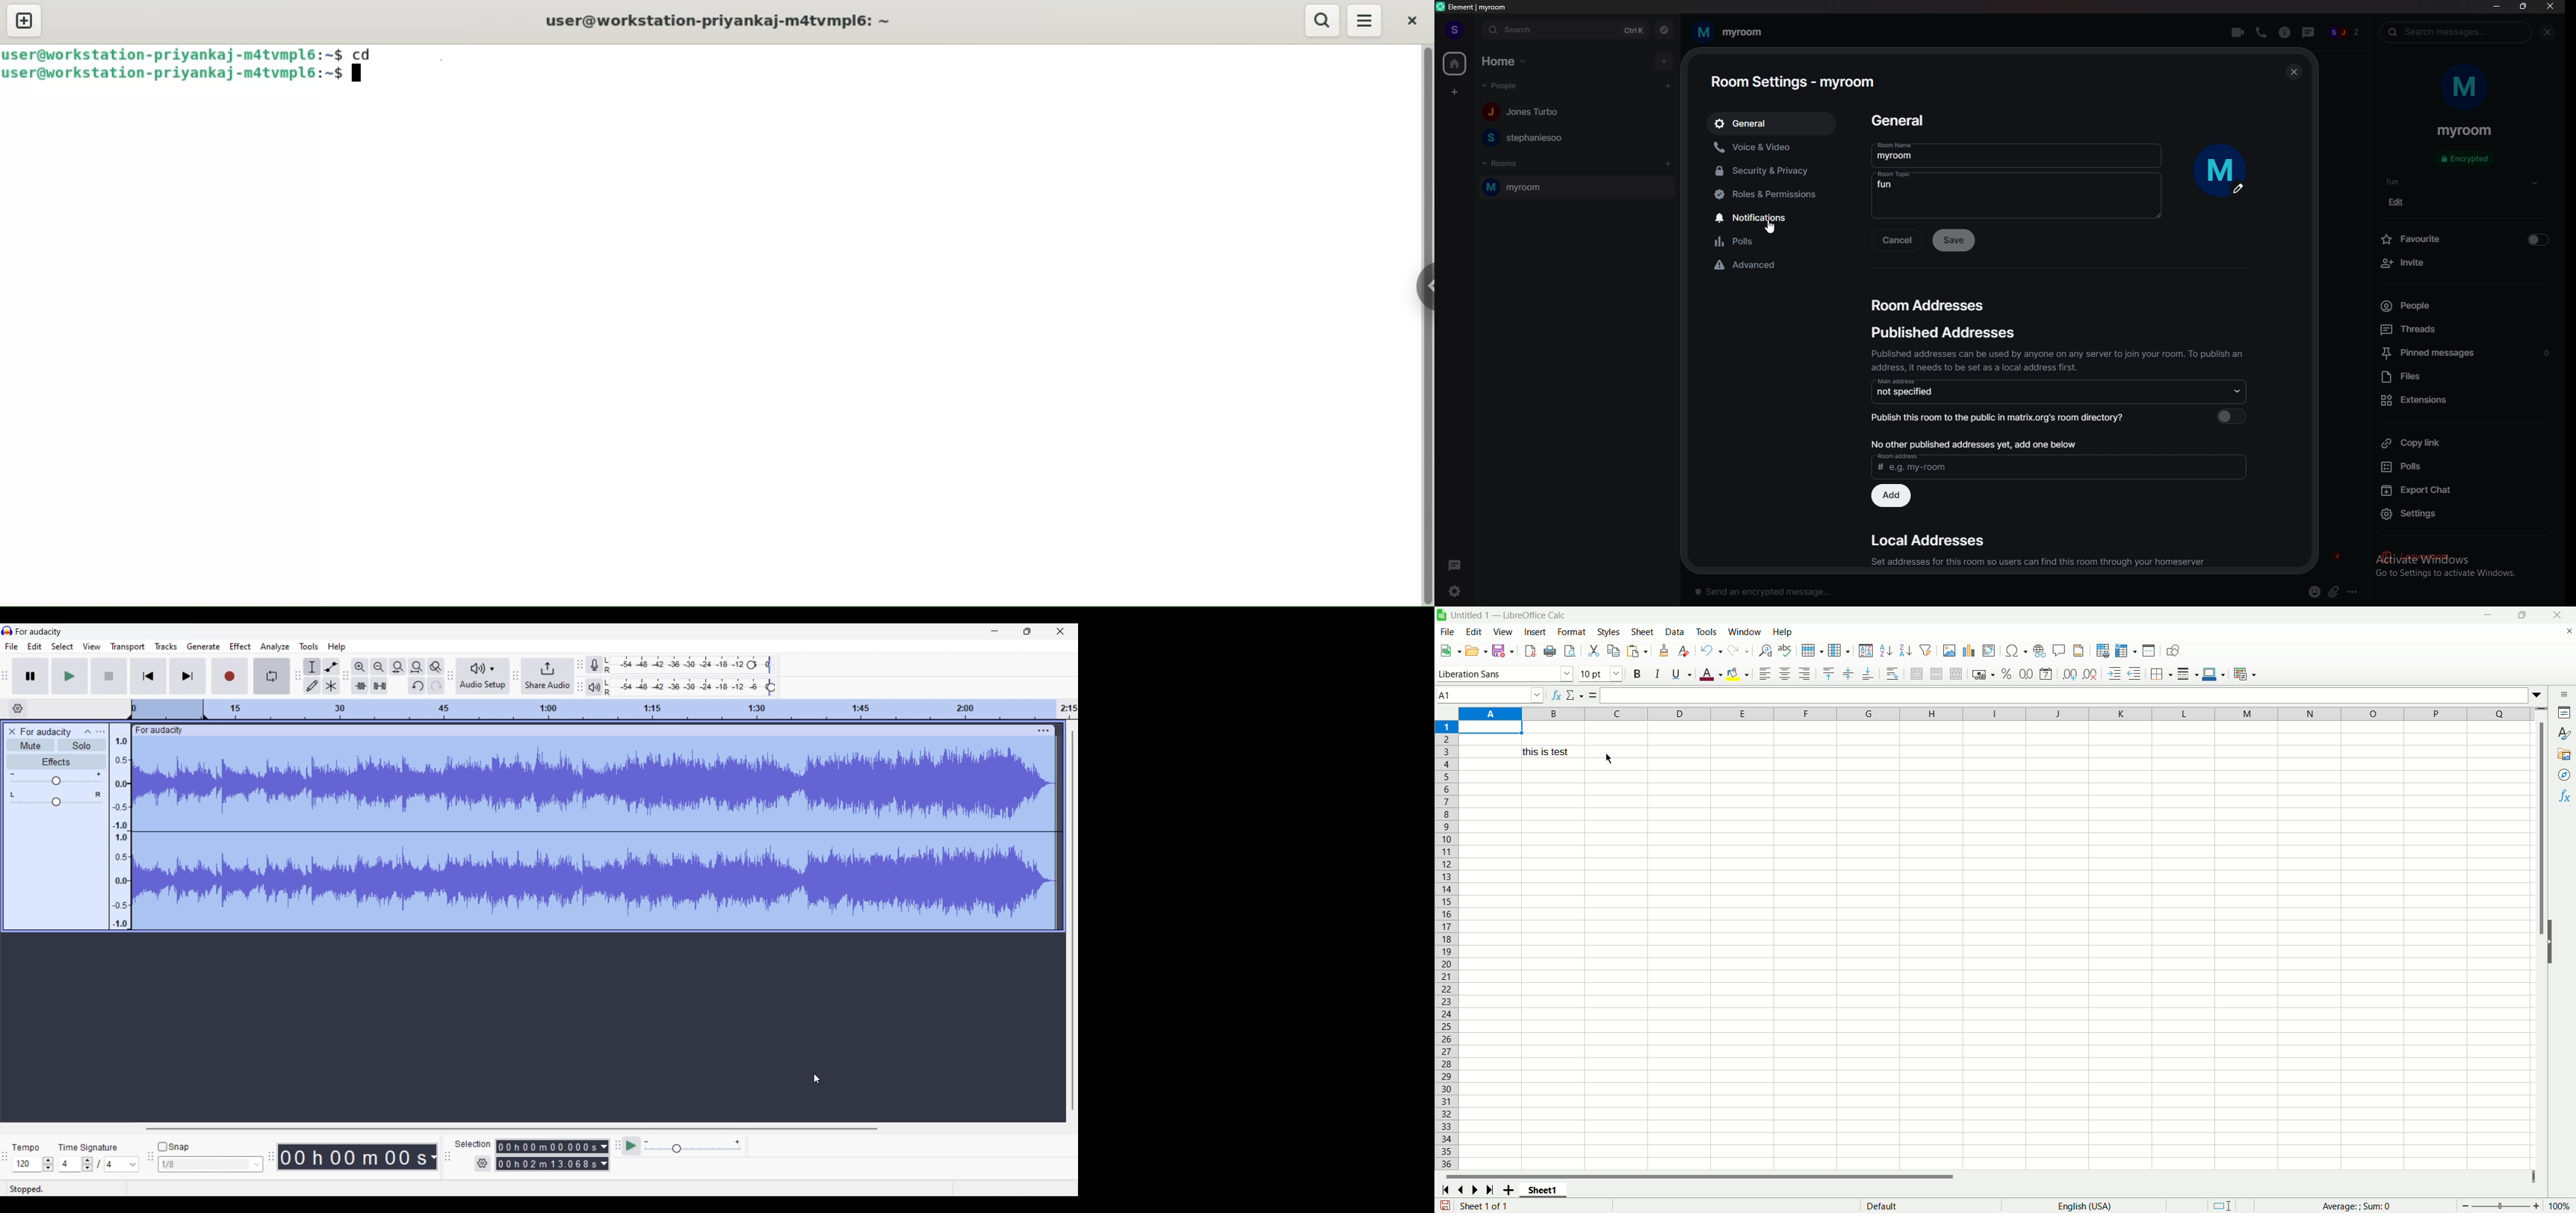  Describe the element at coordinates (1490, 695) in the screenshot. I see `name box` at that location.